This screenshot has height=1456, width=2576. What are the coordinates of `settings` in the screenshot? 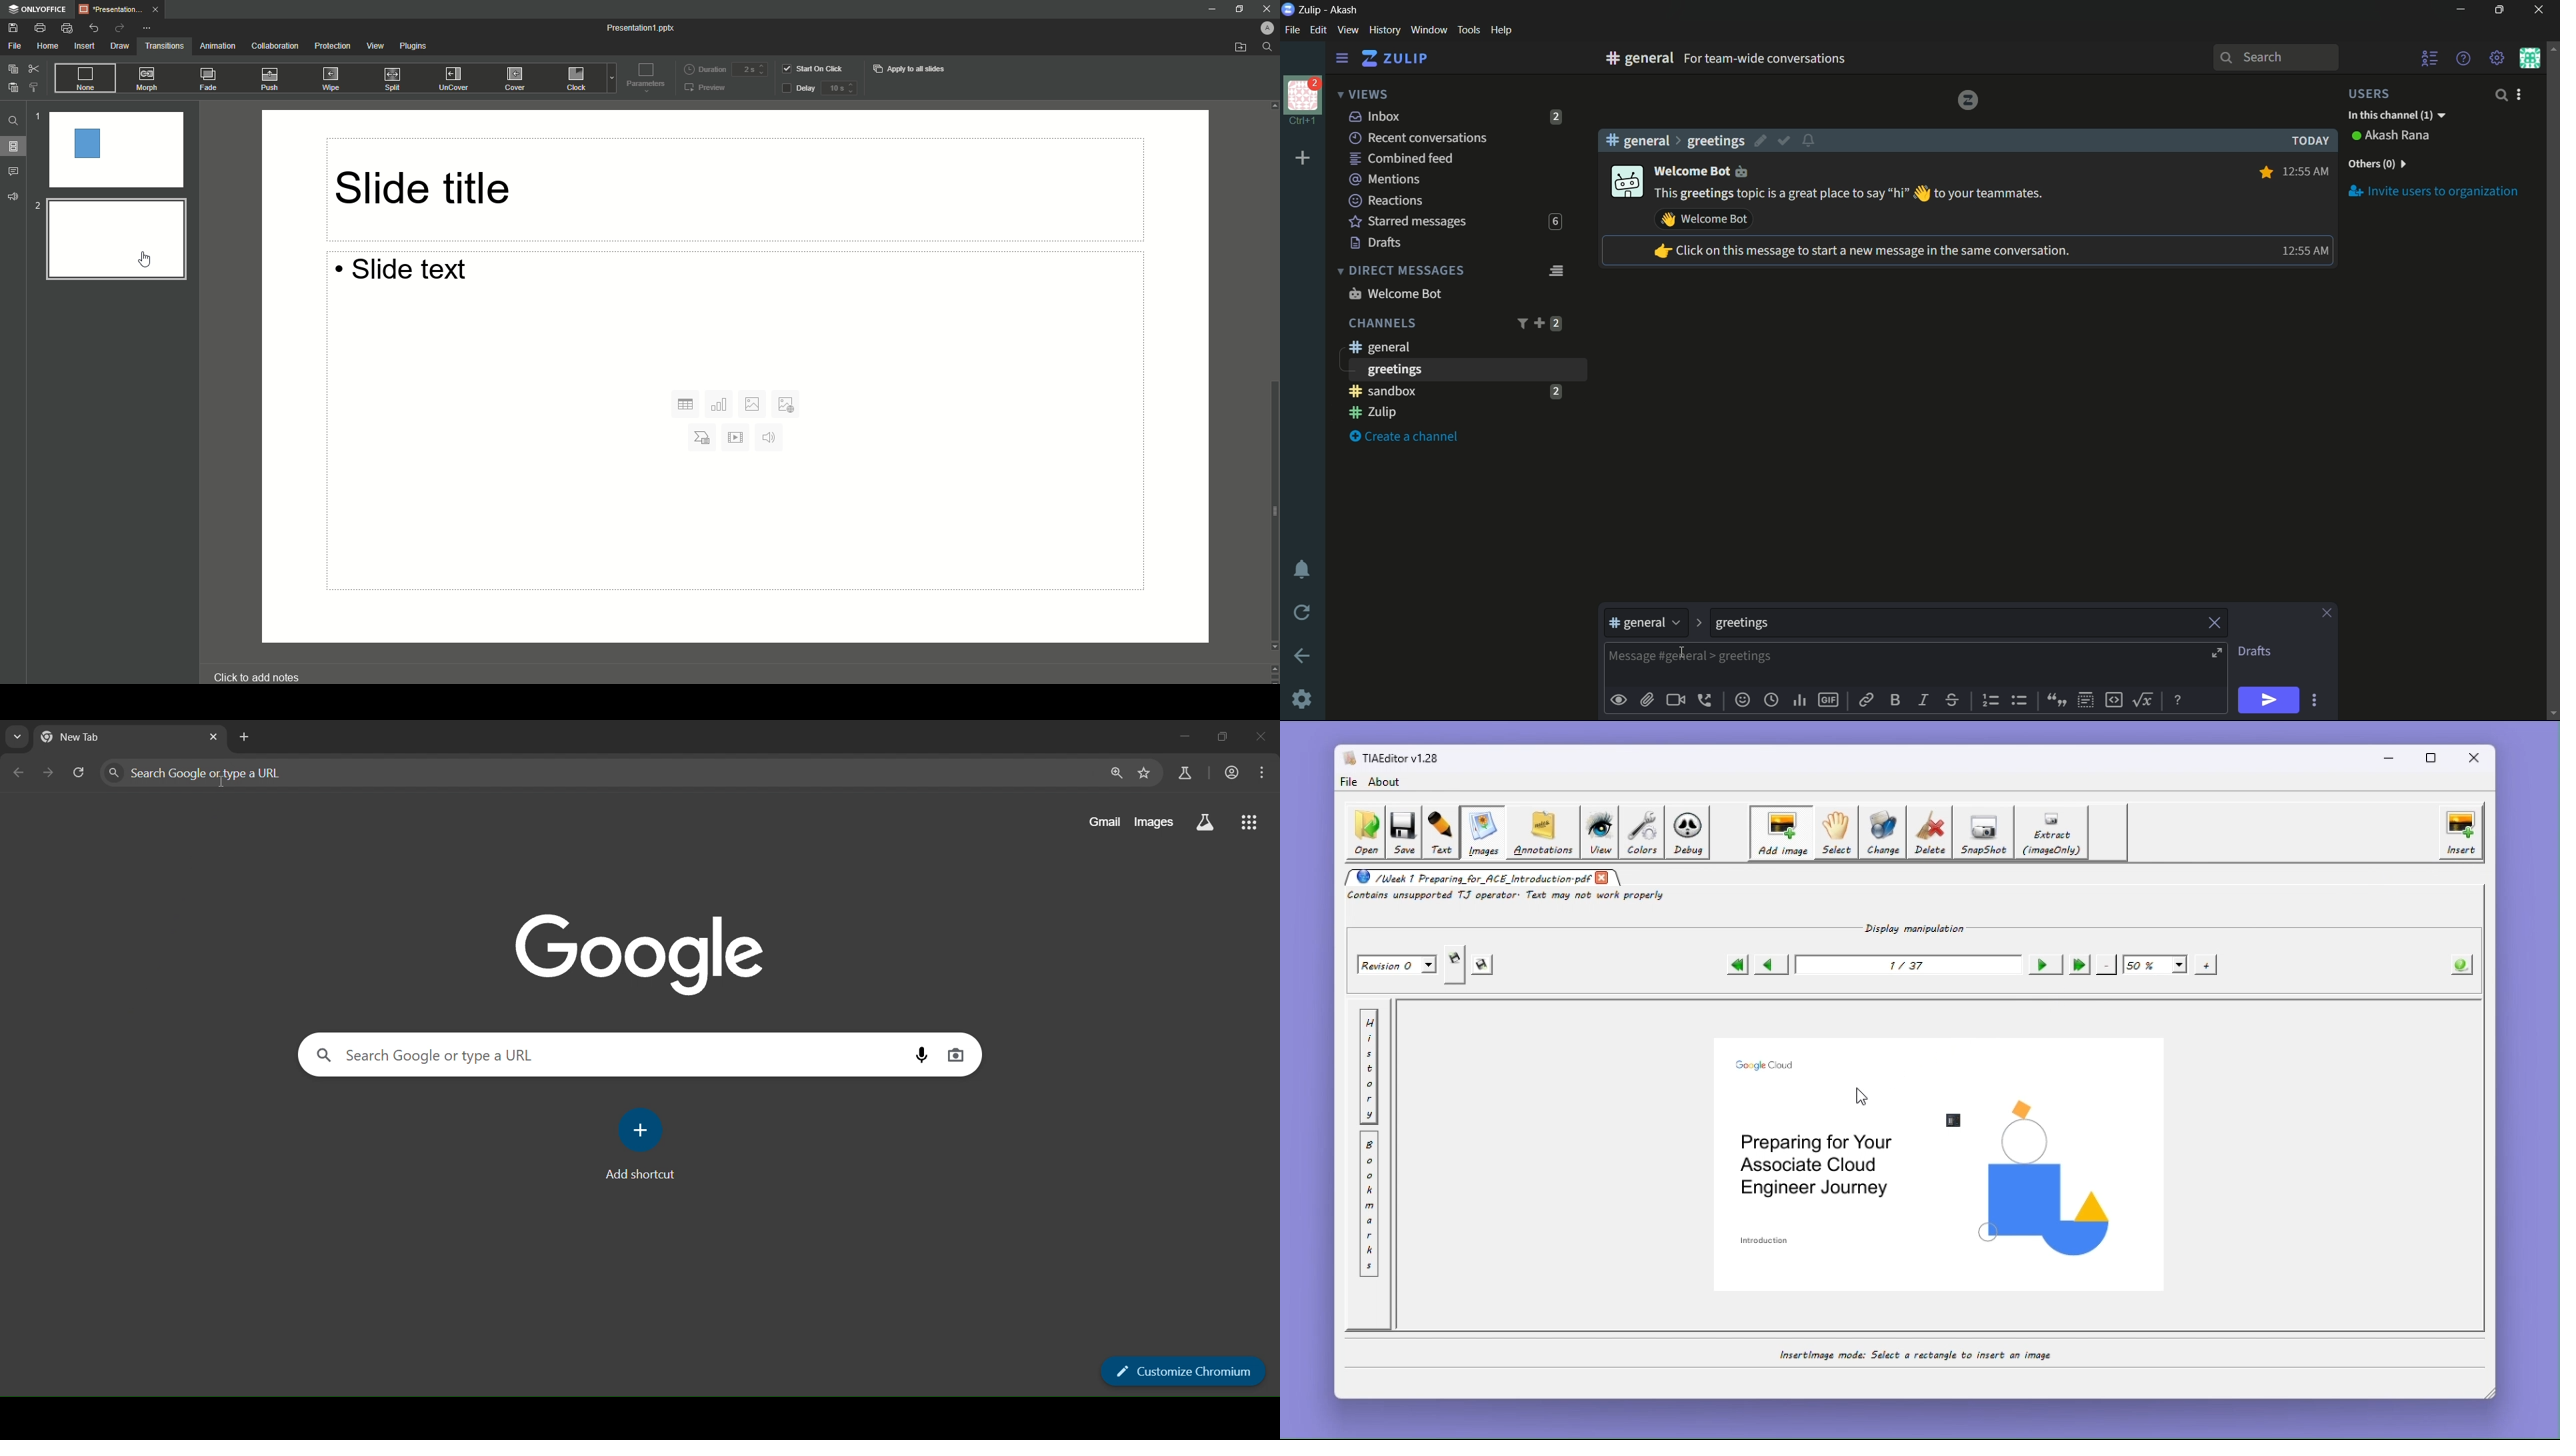 It's located at (1303, 701).